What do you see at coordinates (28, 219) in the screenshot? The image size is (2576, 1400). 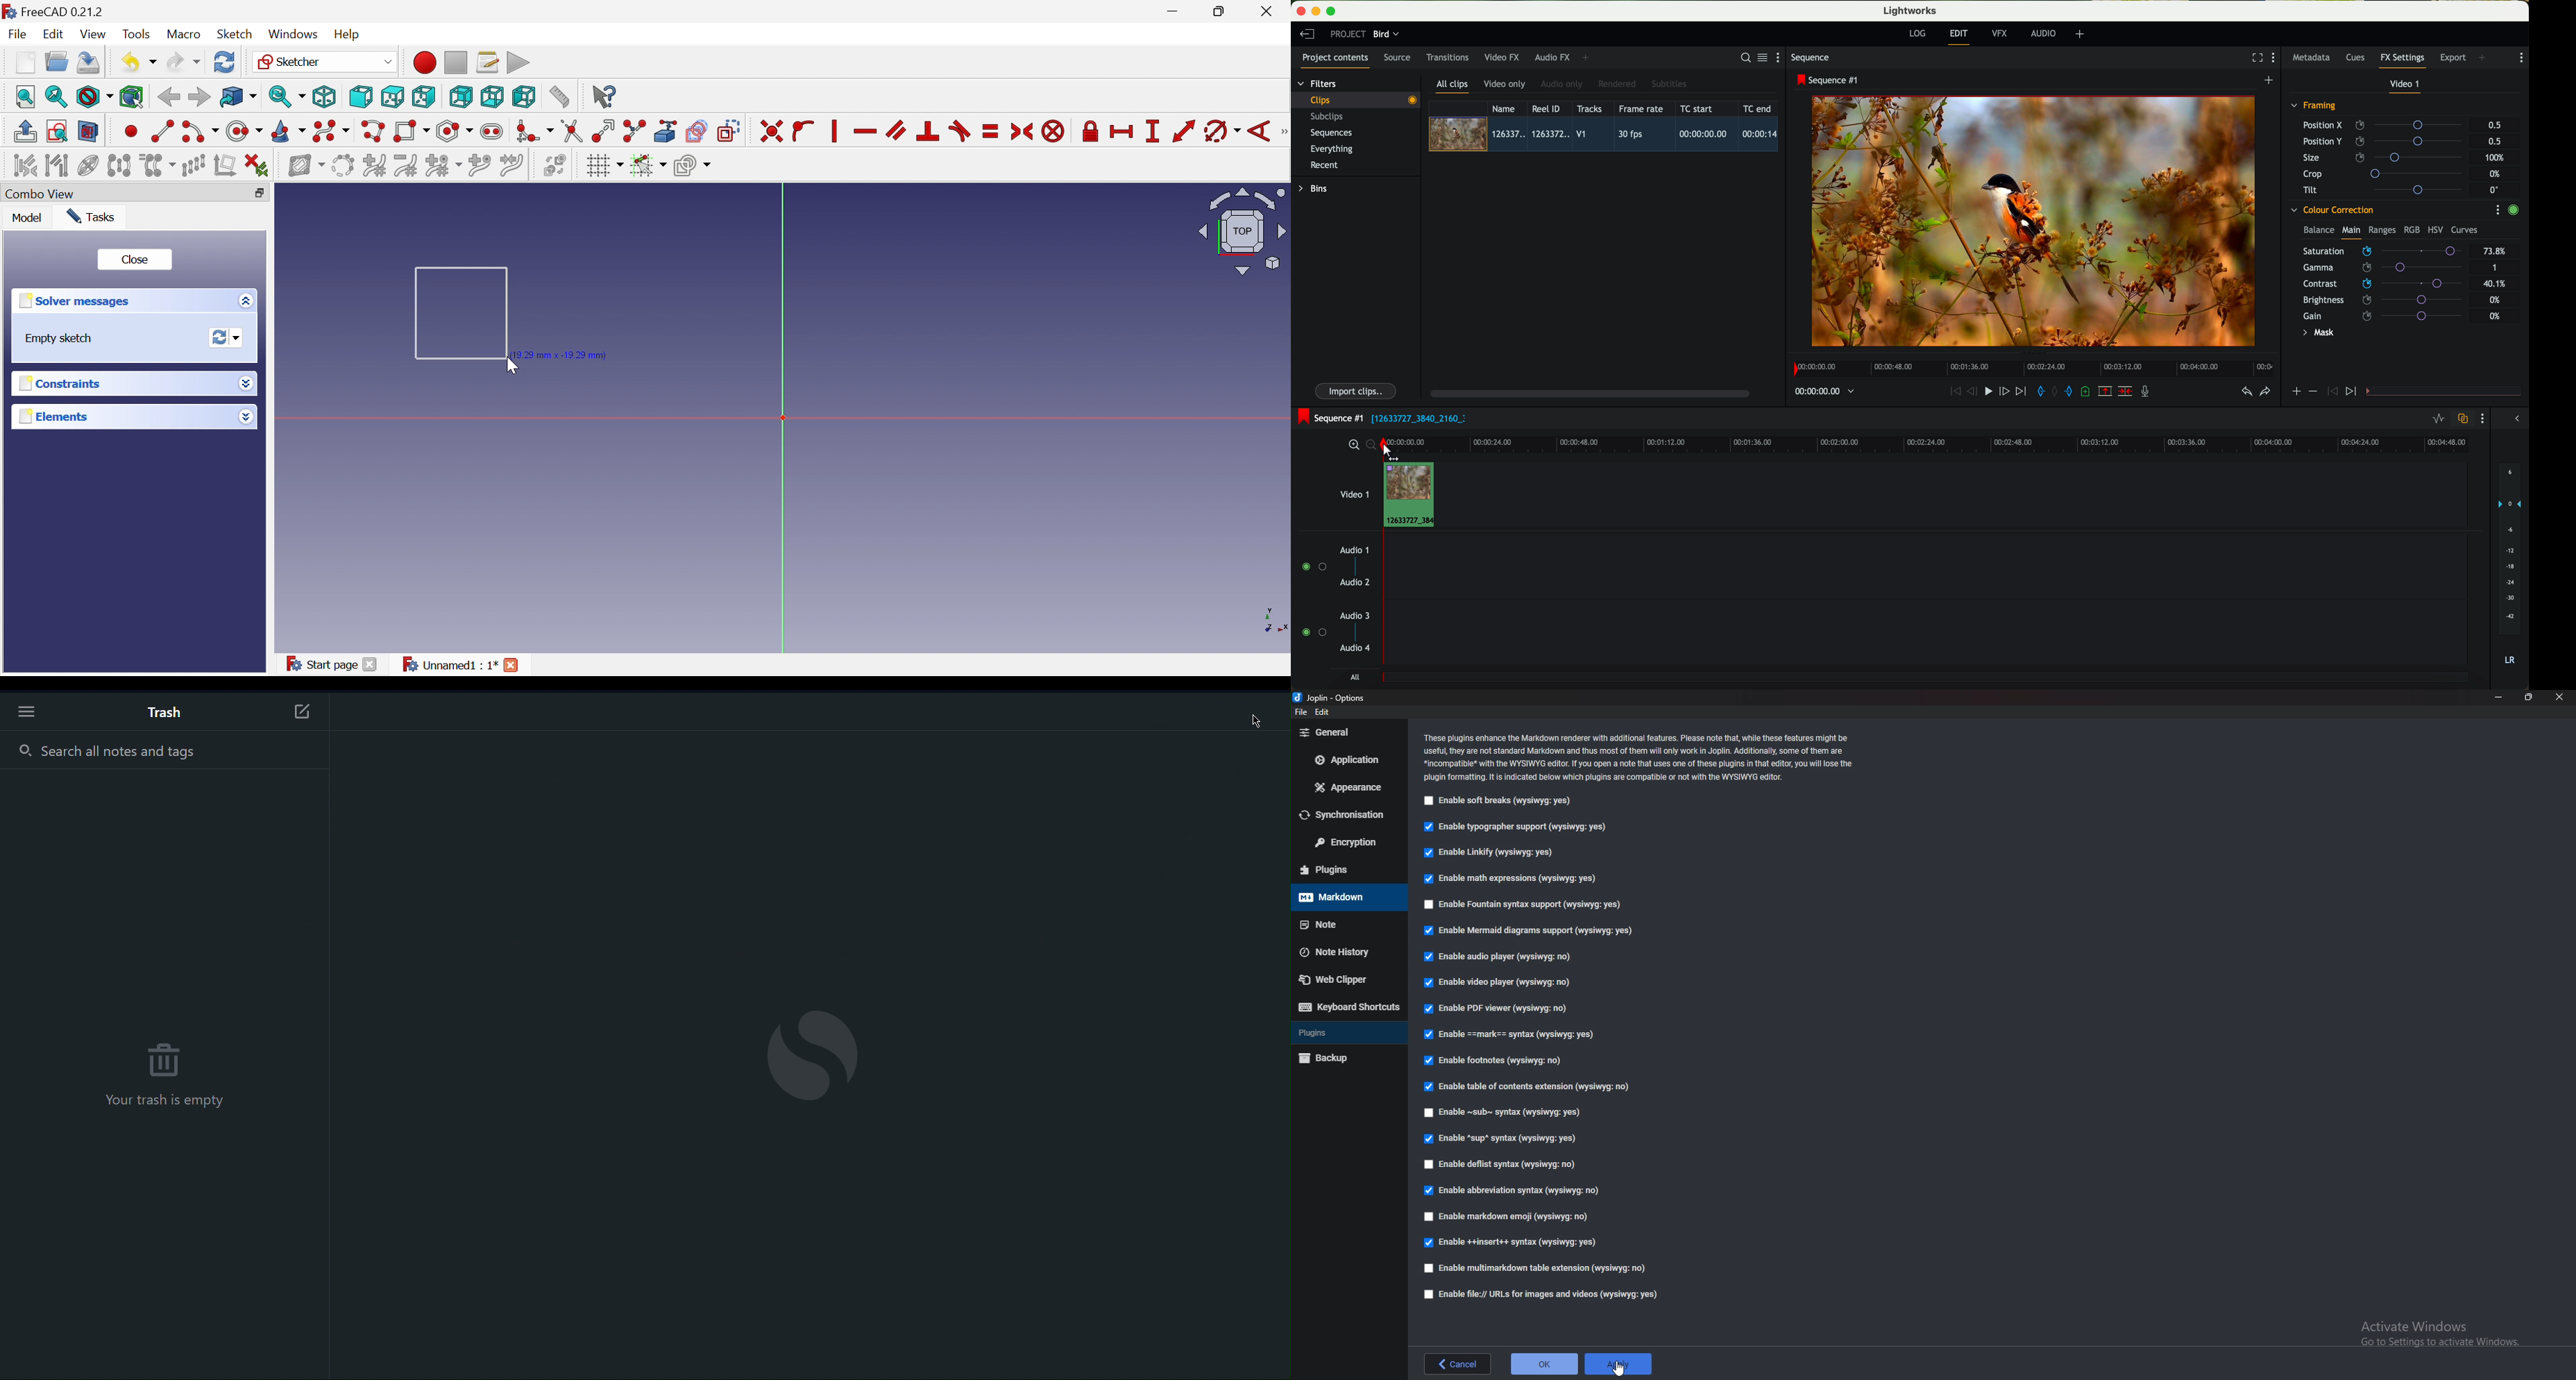 I see `Model` at bounding box center [28, 219].